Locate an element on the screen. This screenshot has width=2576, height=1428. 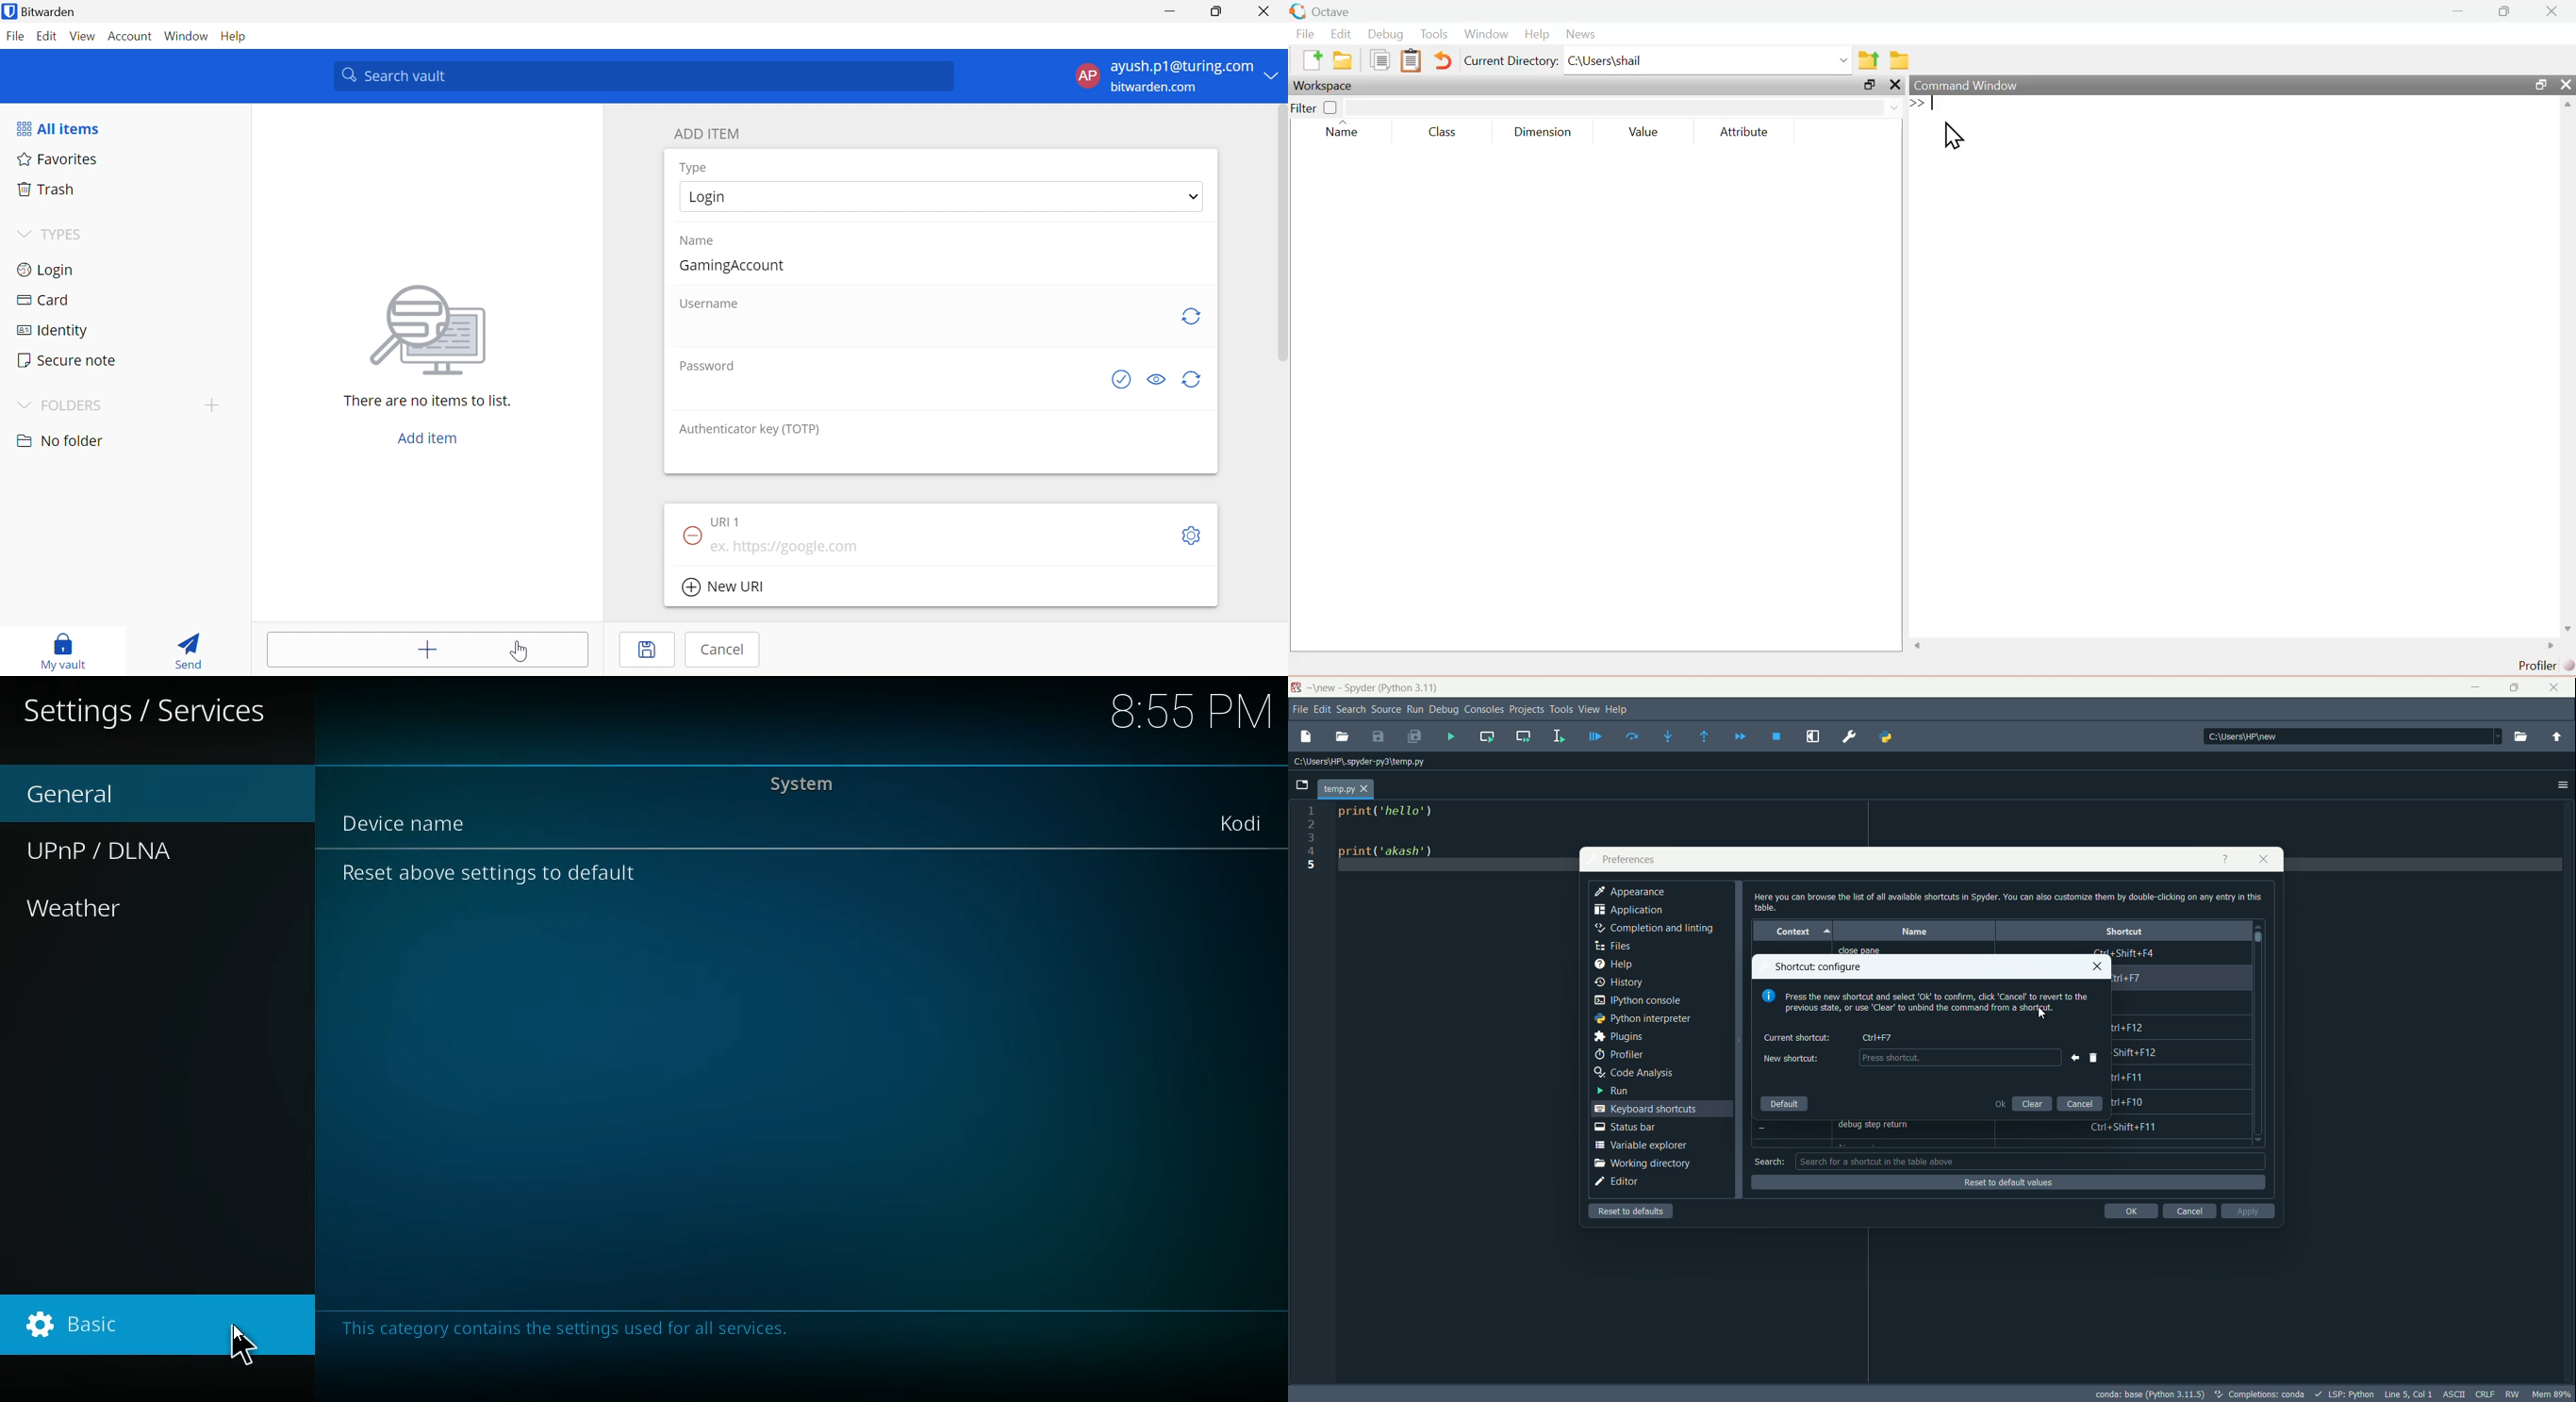
scrollbar is located at coordinates (1280, 237).